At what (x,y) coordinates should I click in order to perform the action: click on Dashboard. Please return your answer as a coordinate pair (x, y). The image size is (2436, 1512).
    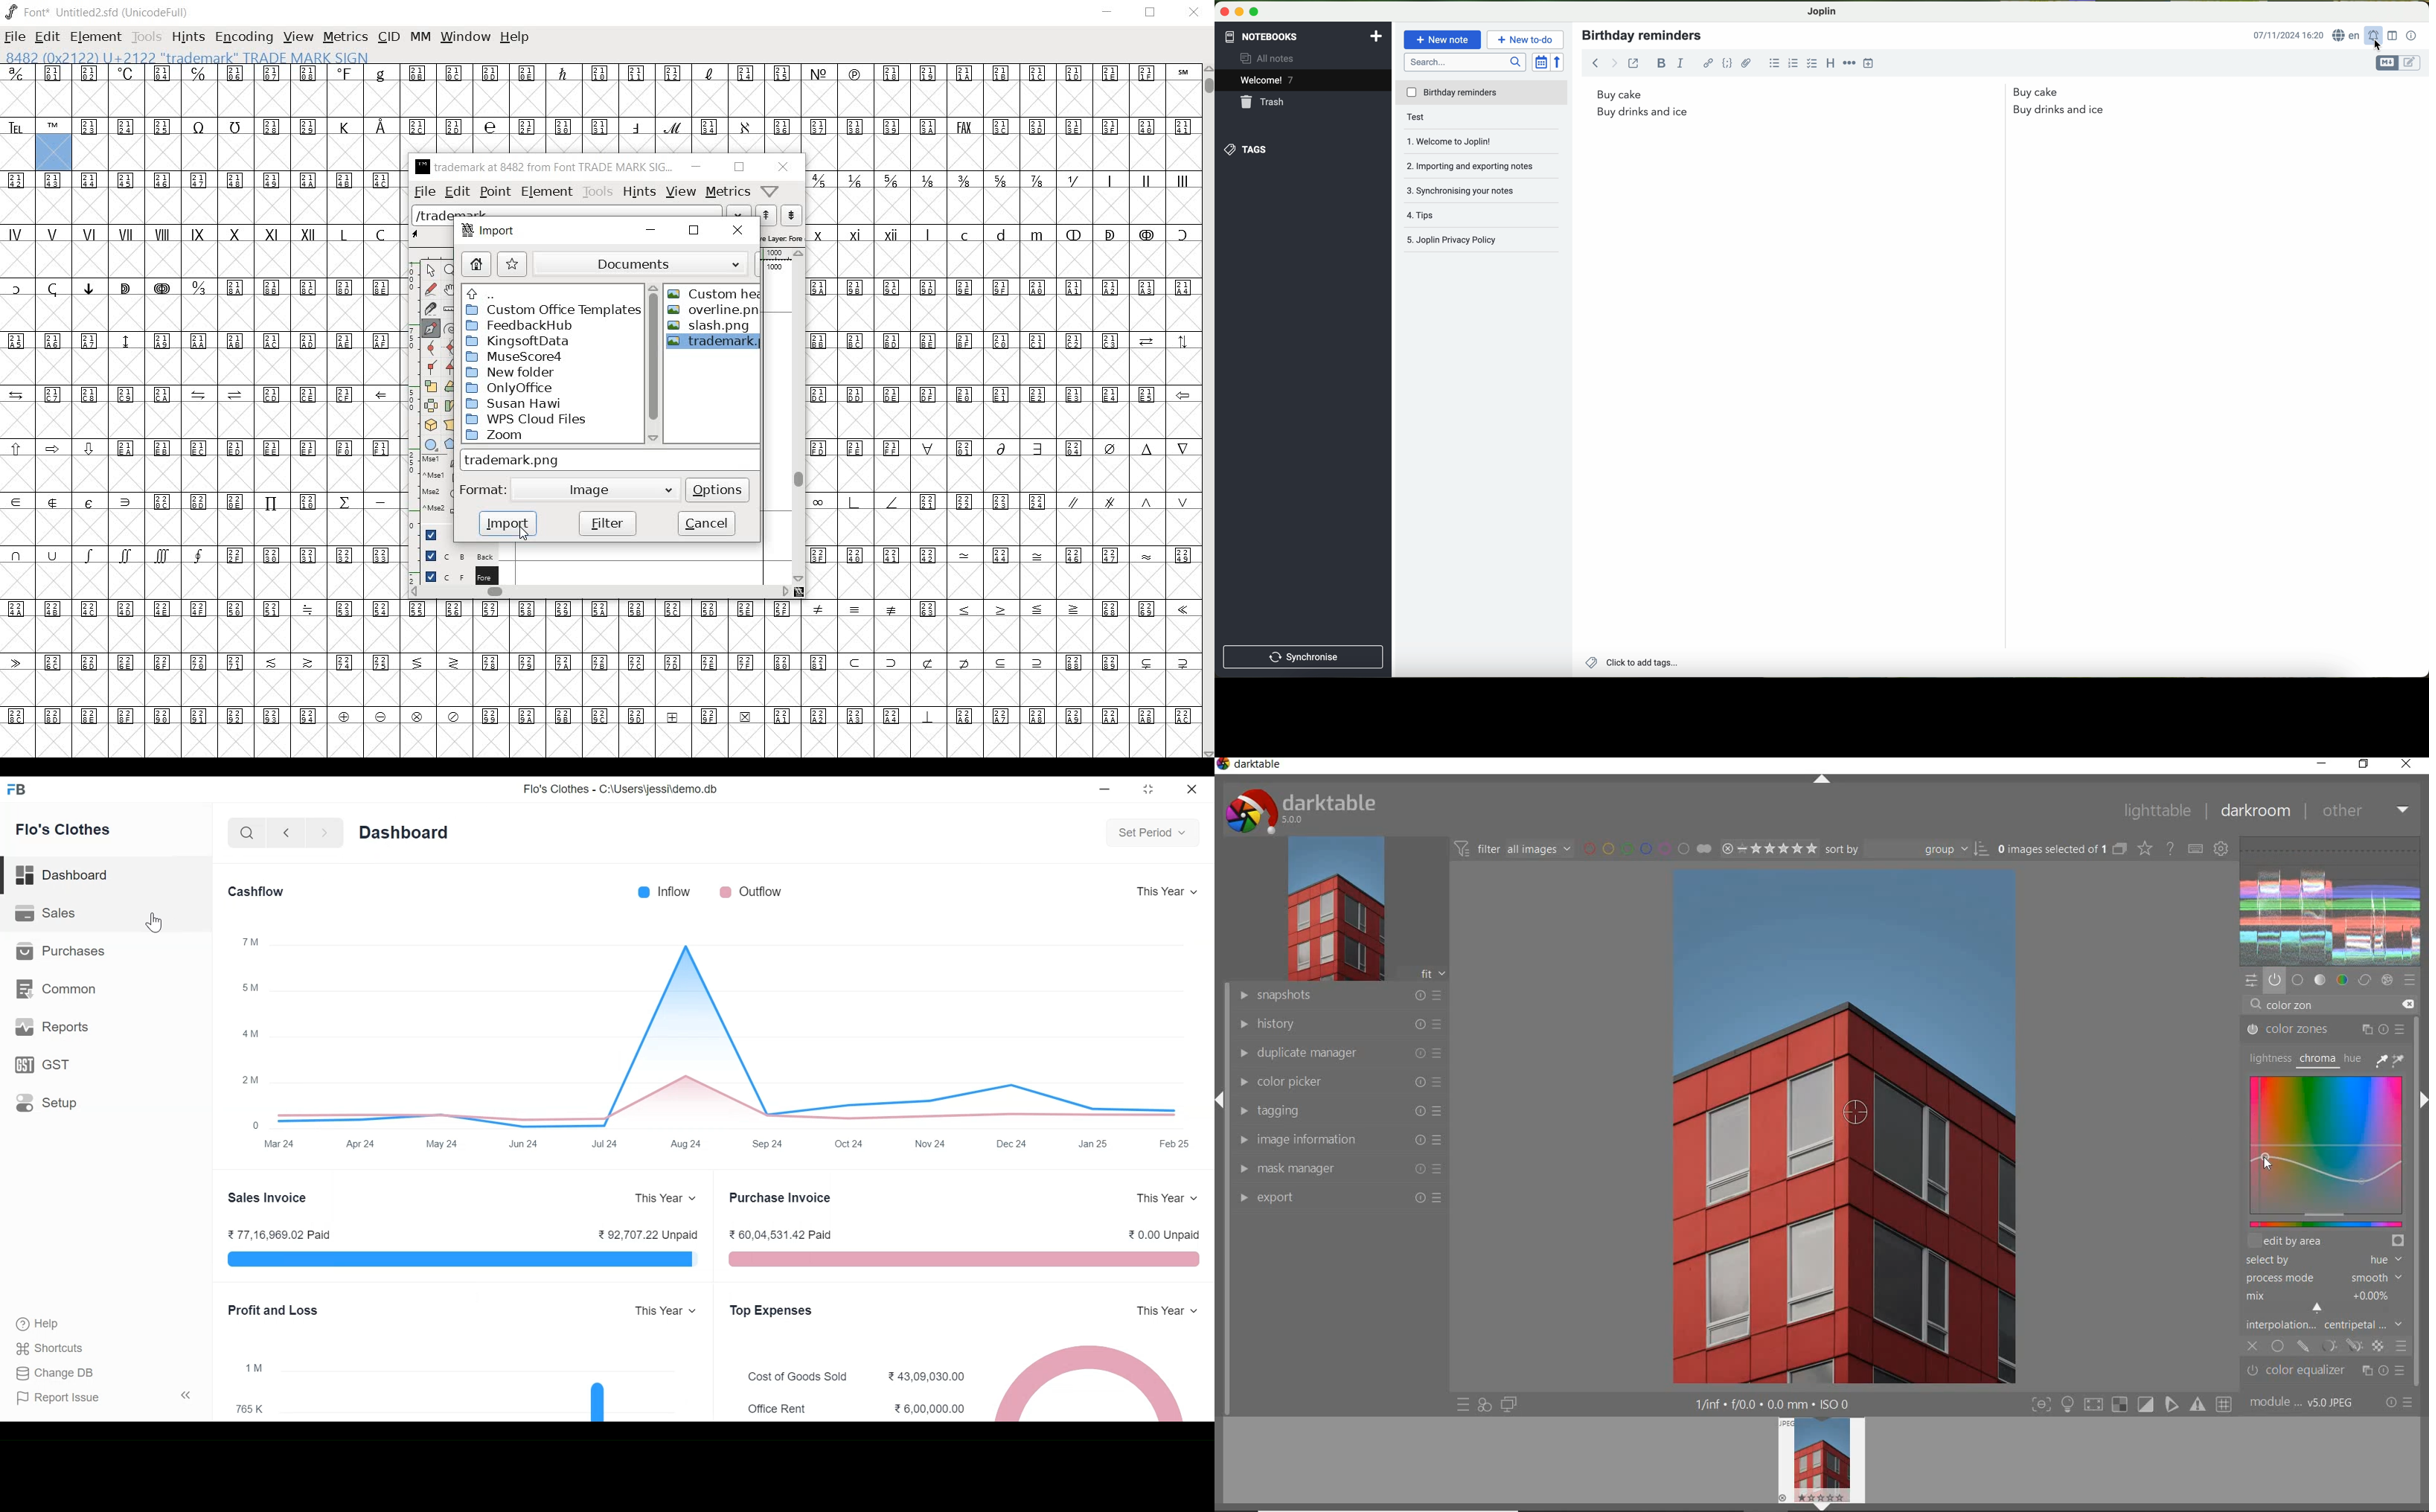
    Looking at the image, I should click on (403, 831).